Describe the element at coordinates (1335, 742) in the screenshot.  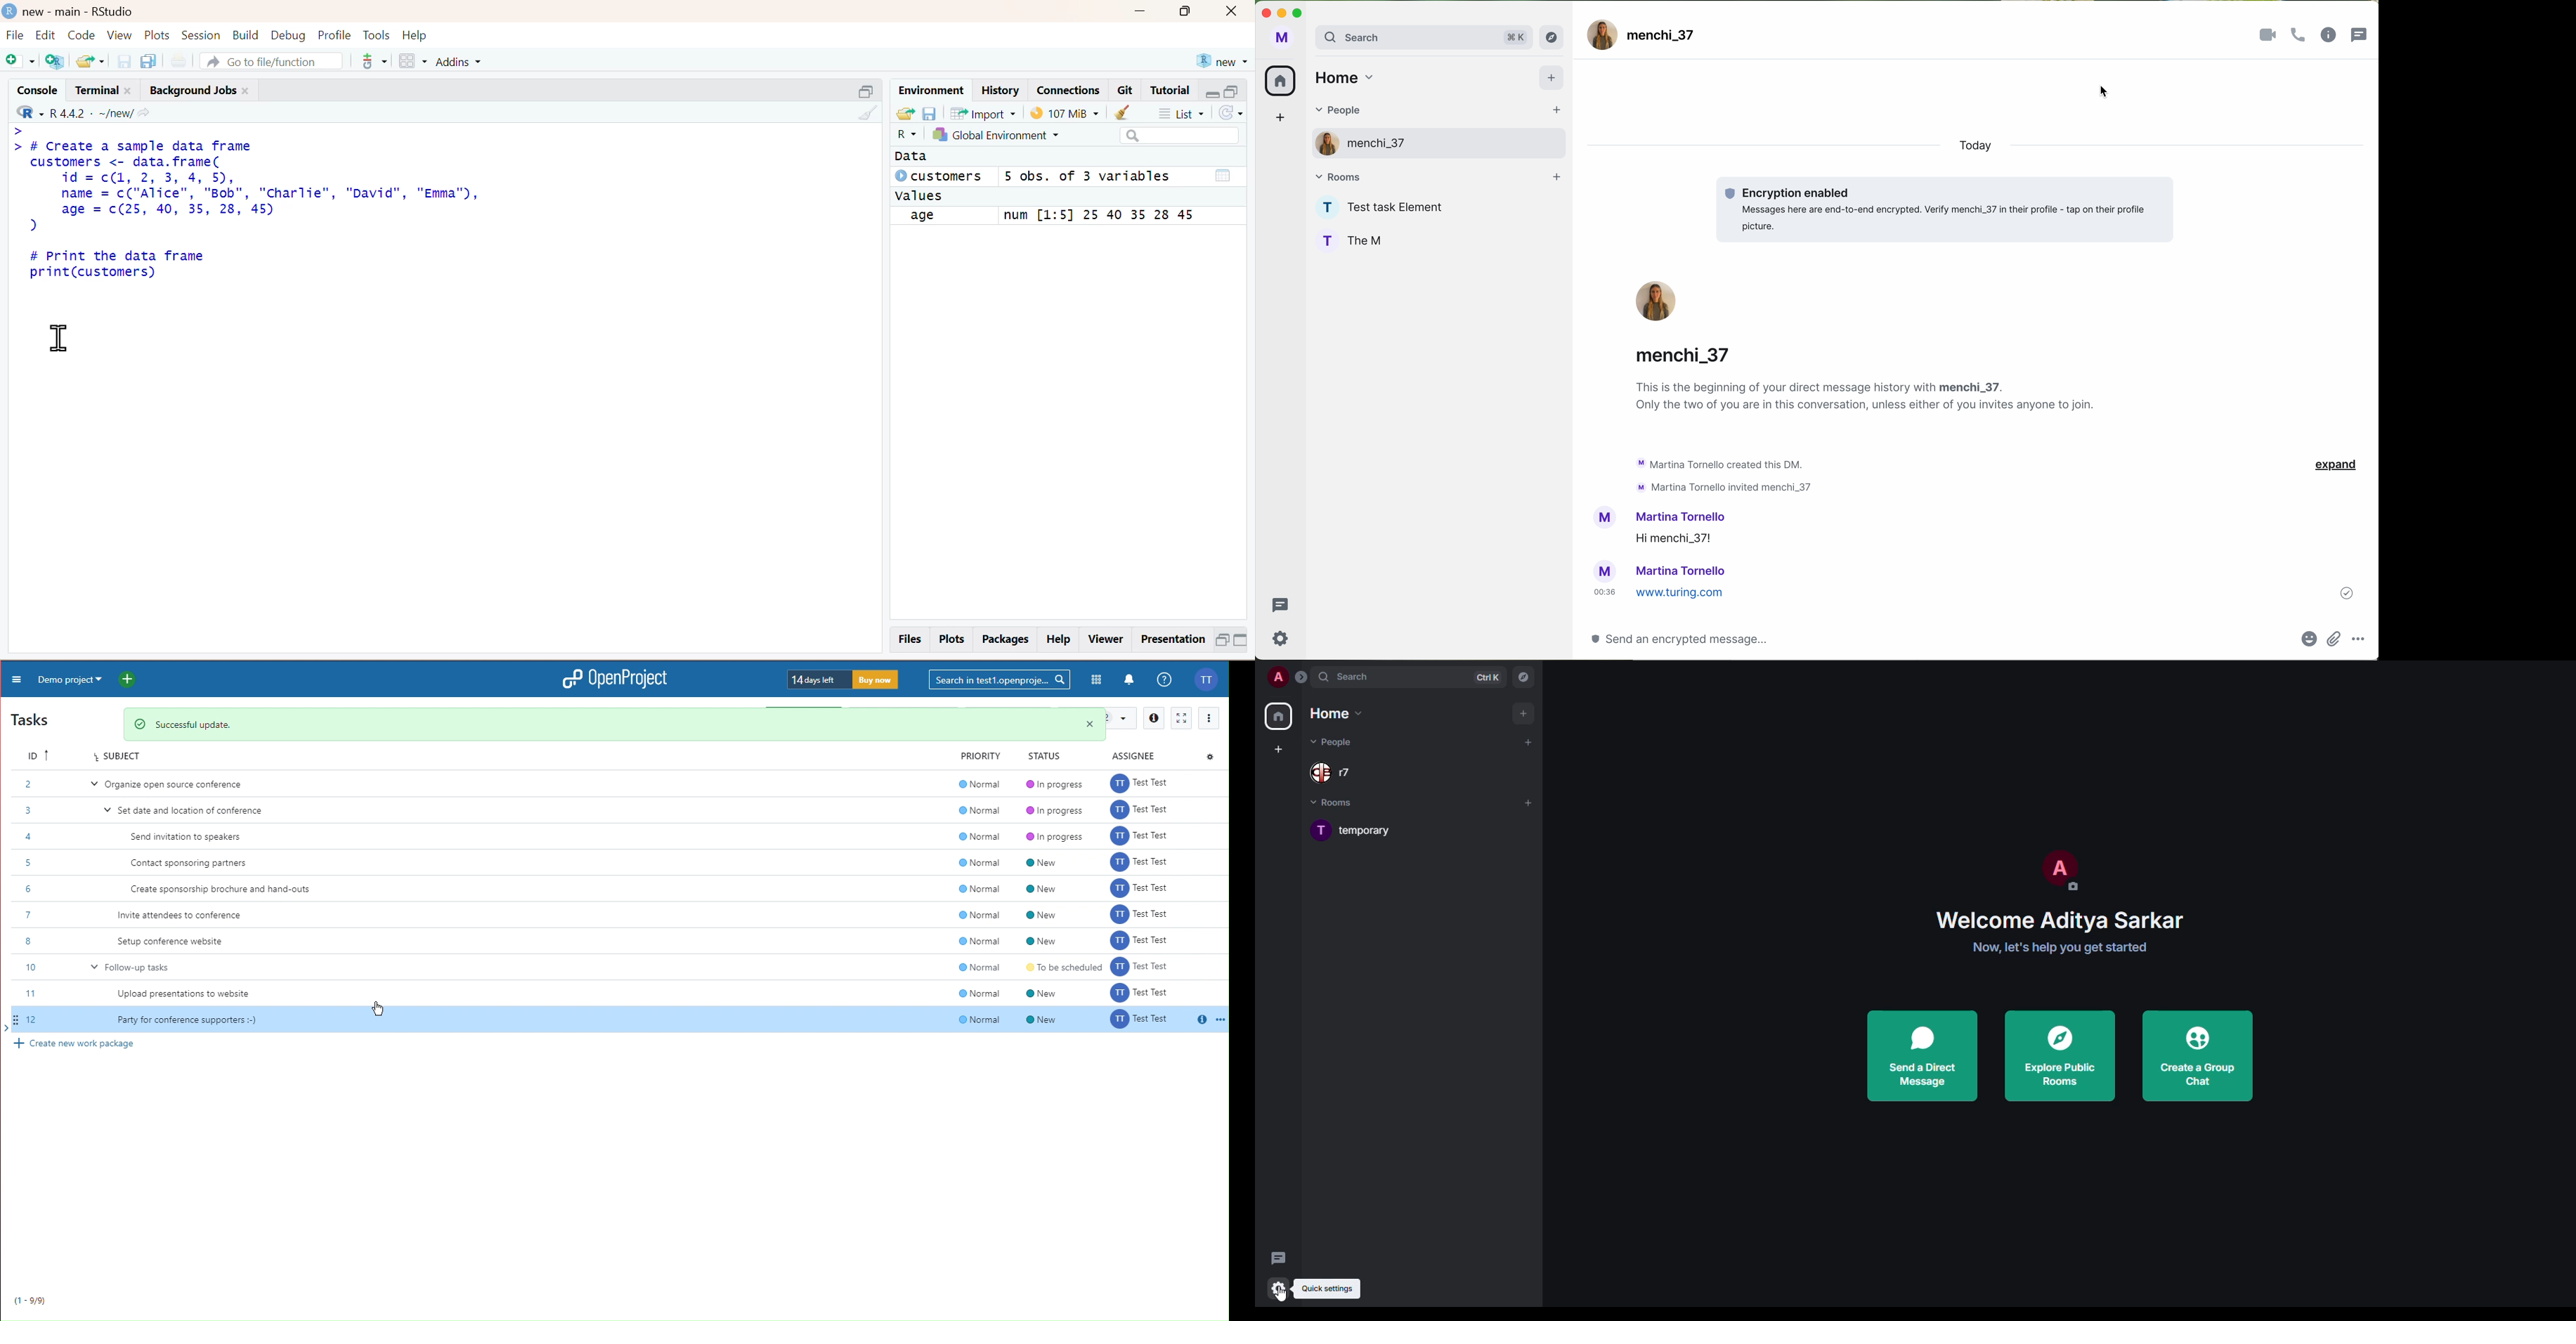
I see `people` at that location.